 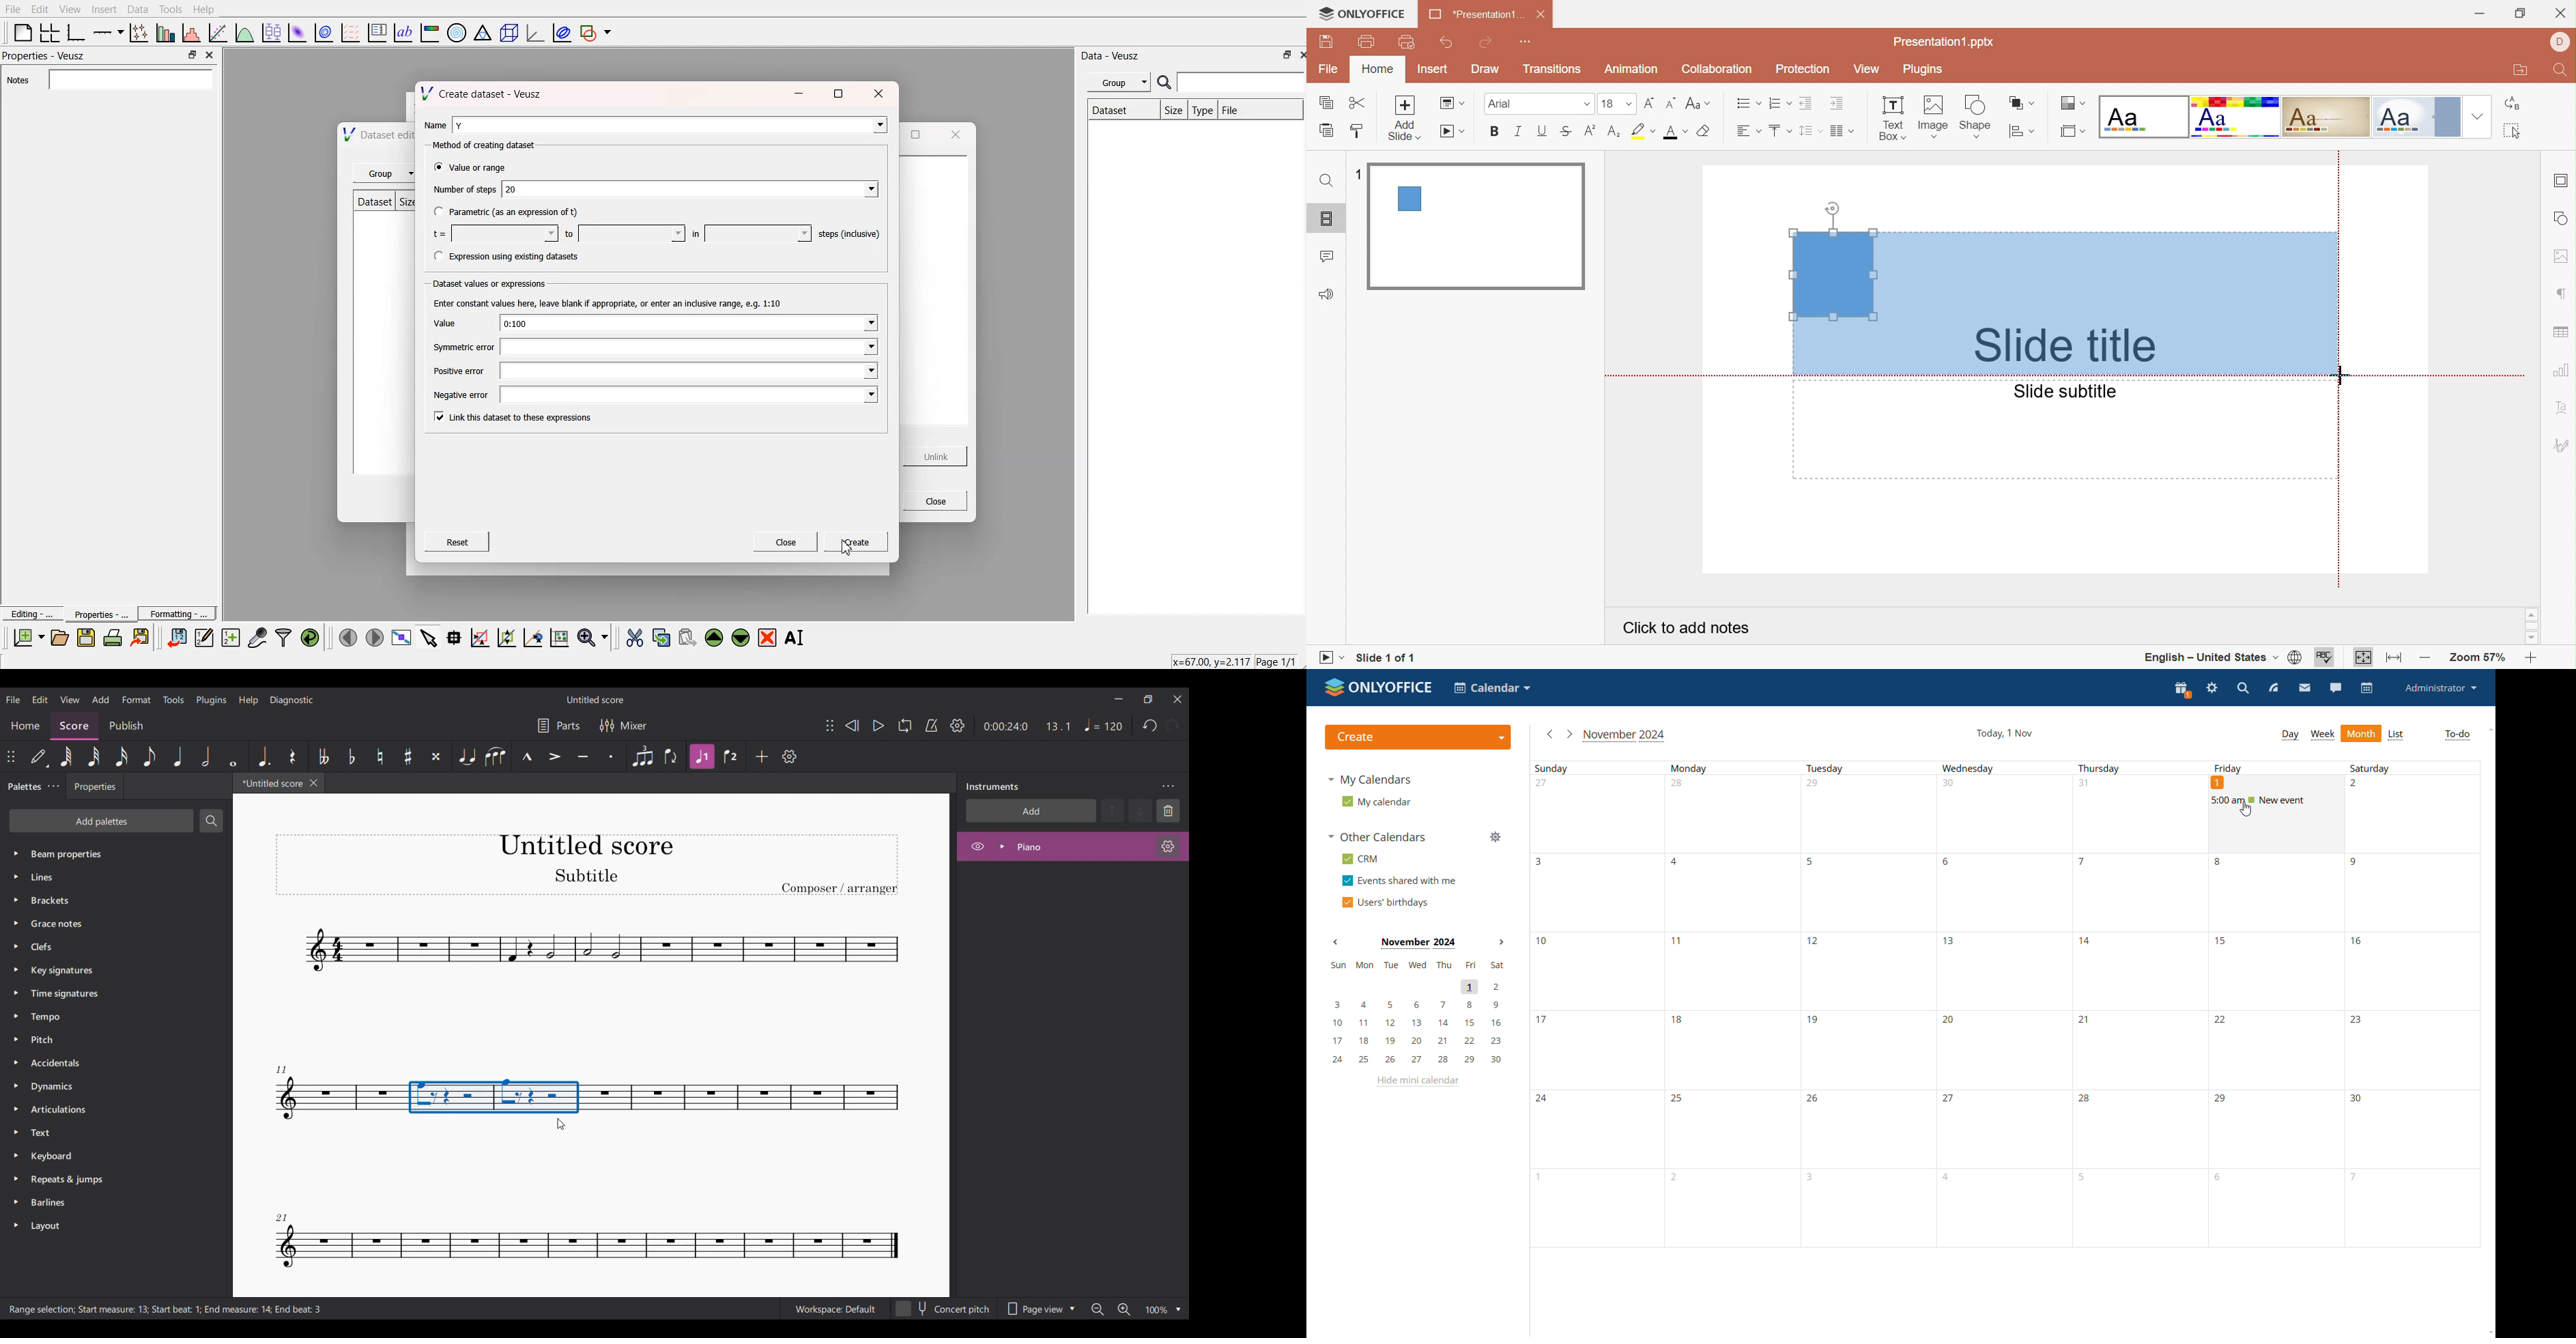 I want to click on base graph, so click(x=77, y=31).